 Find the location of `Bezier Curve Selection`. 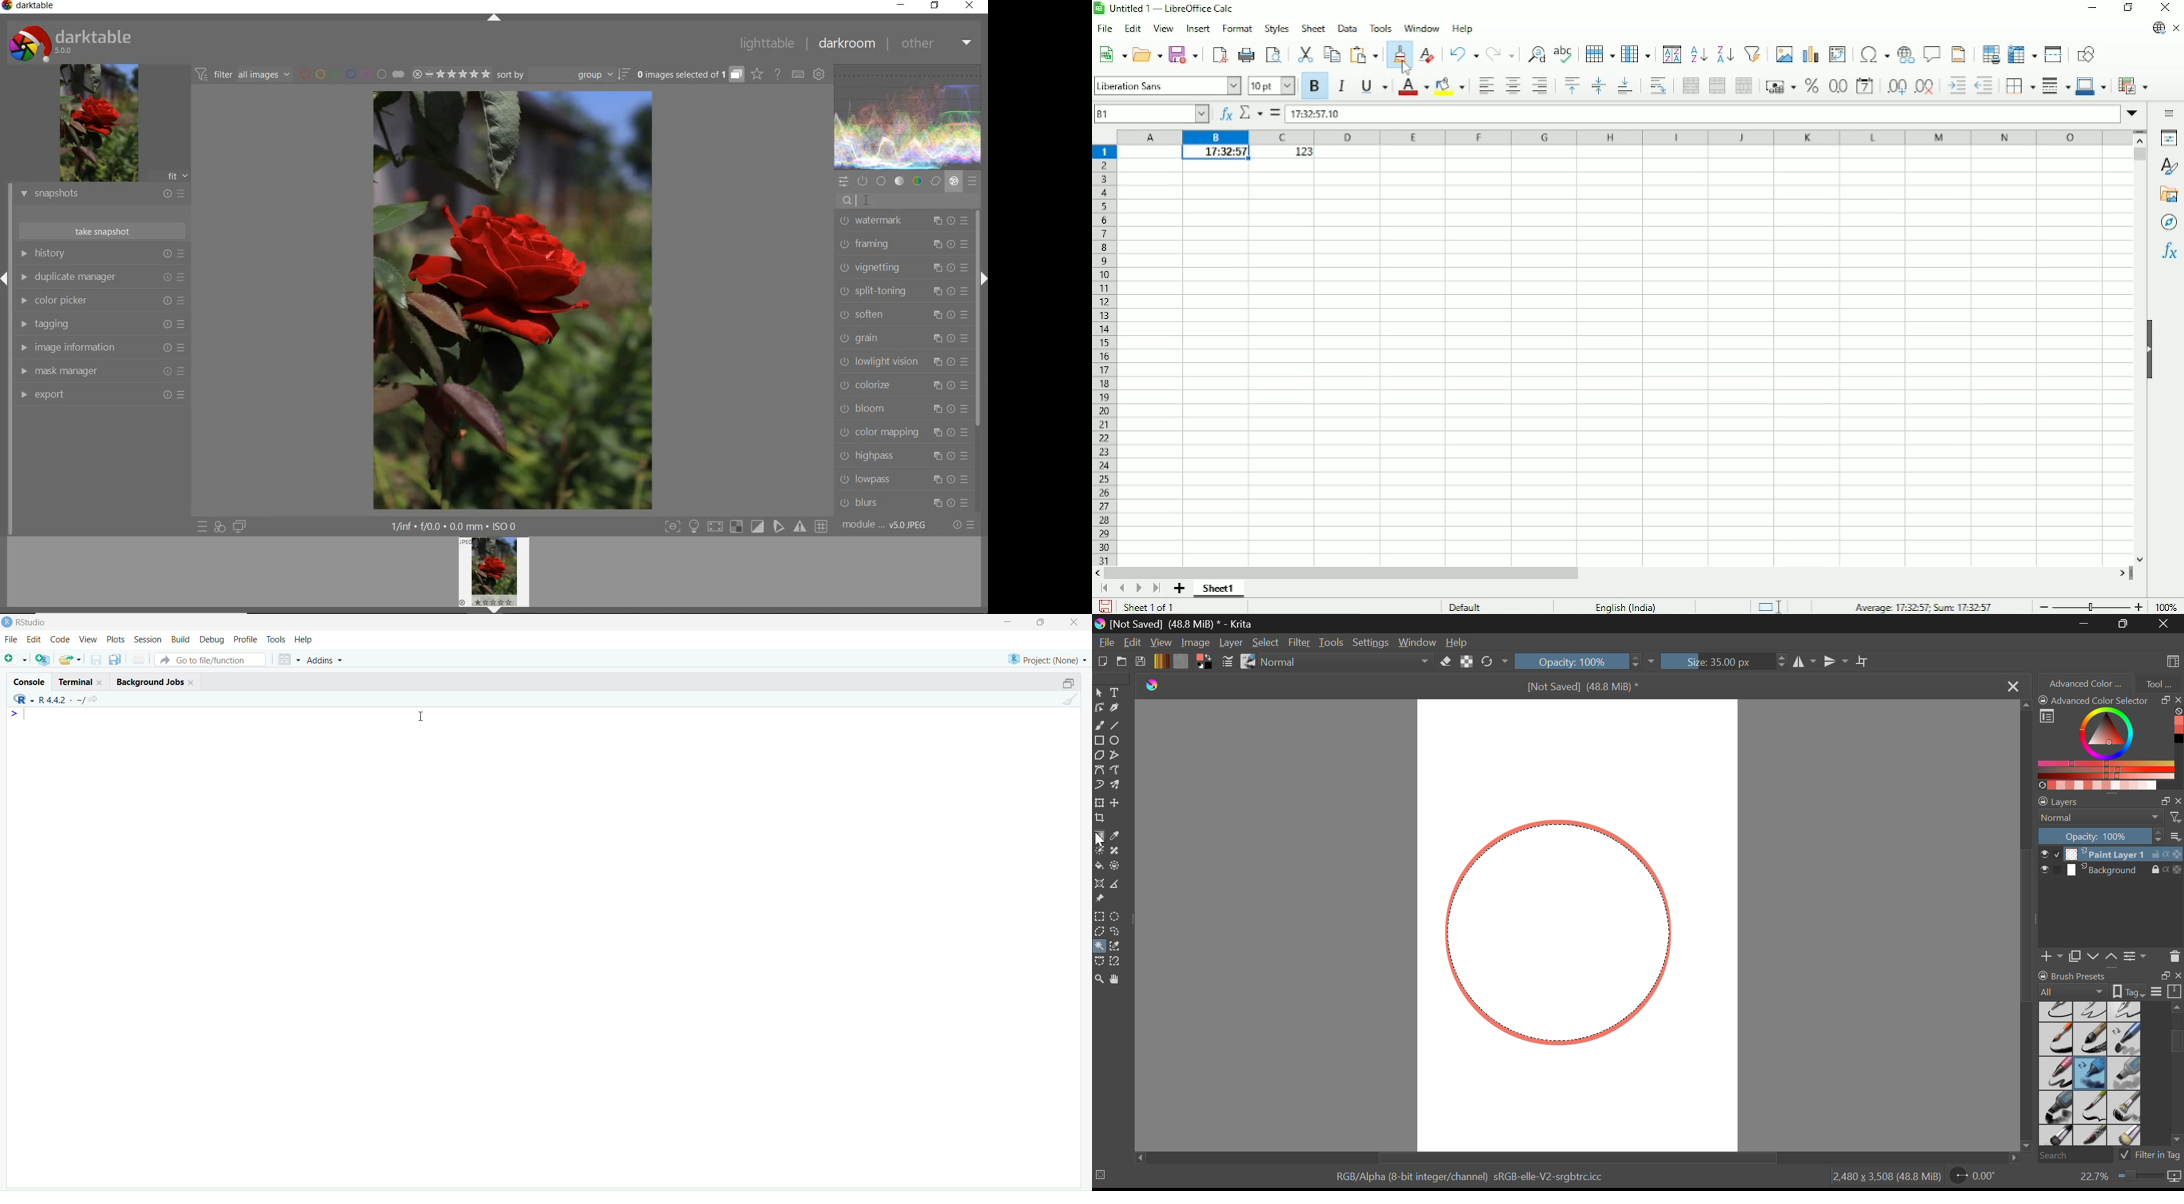

Bezier Curve Selection is located at coordinates (1099, 962).